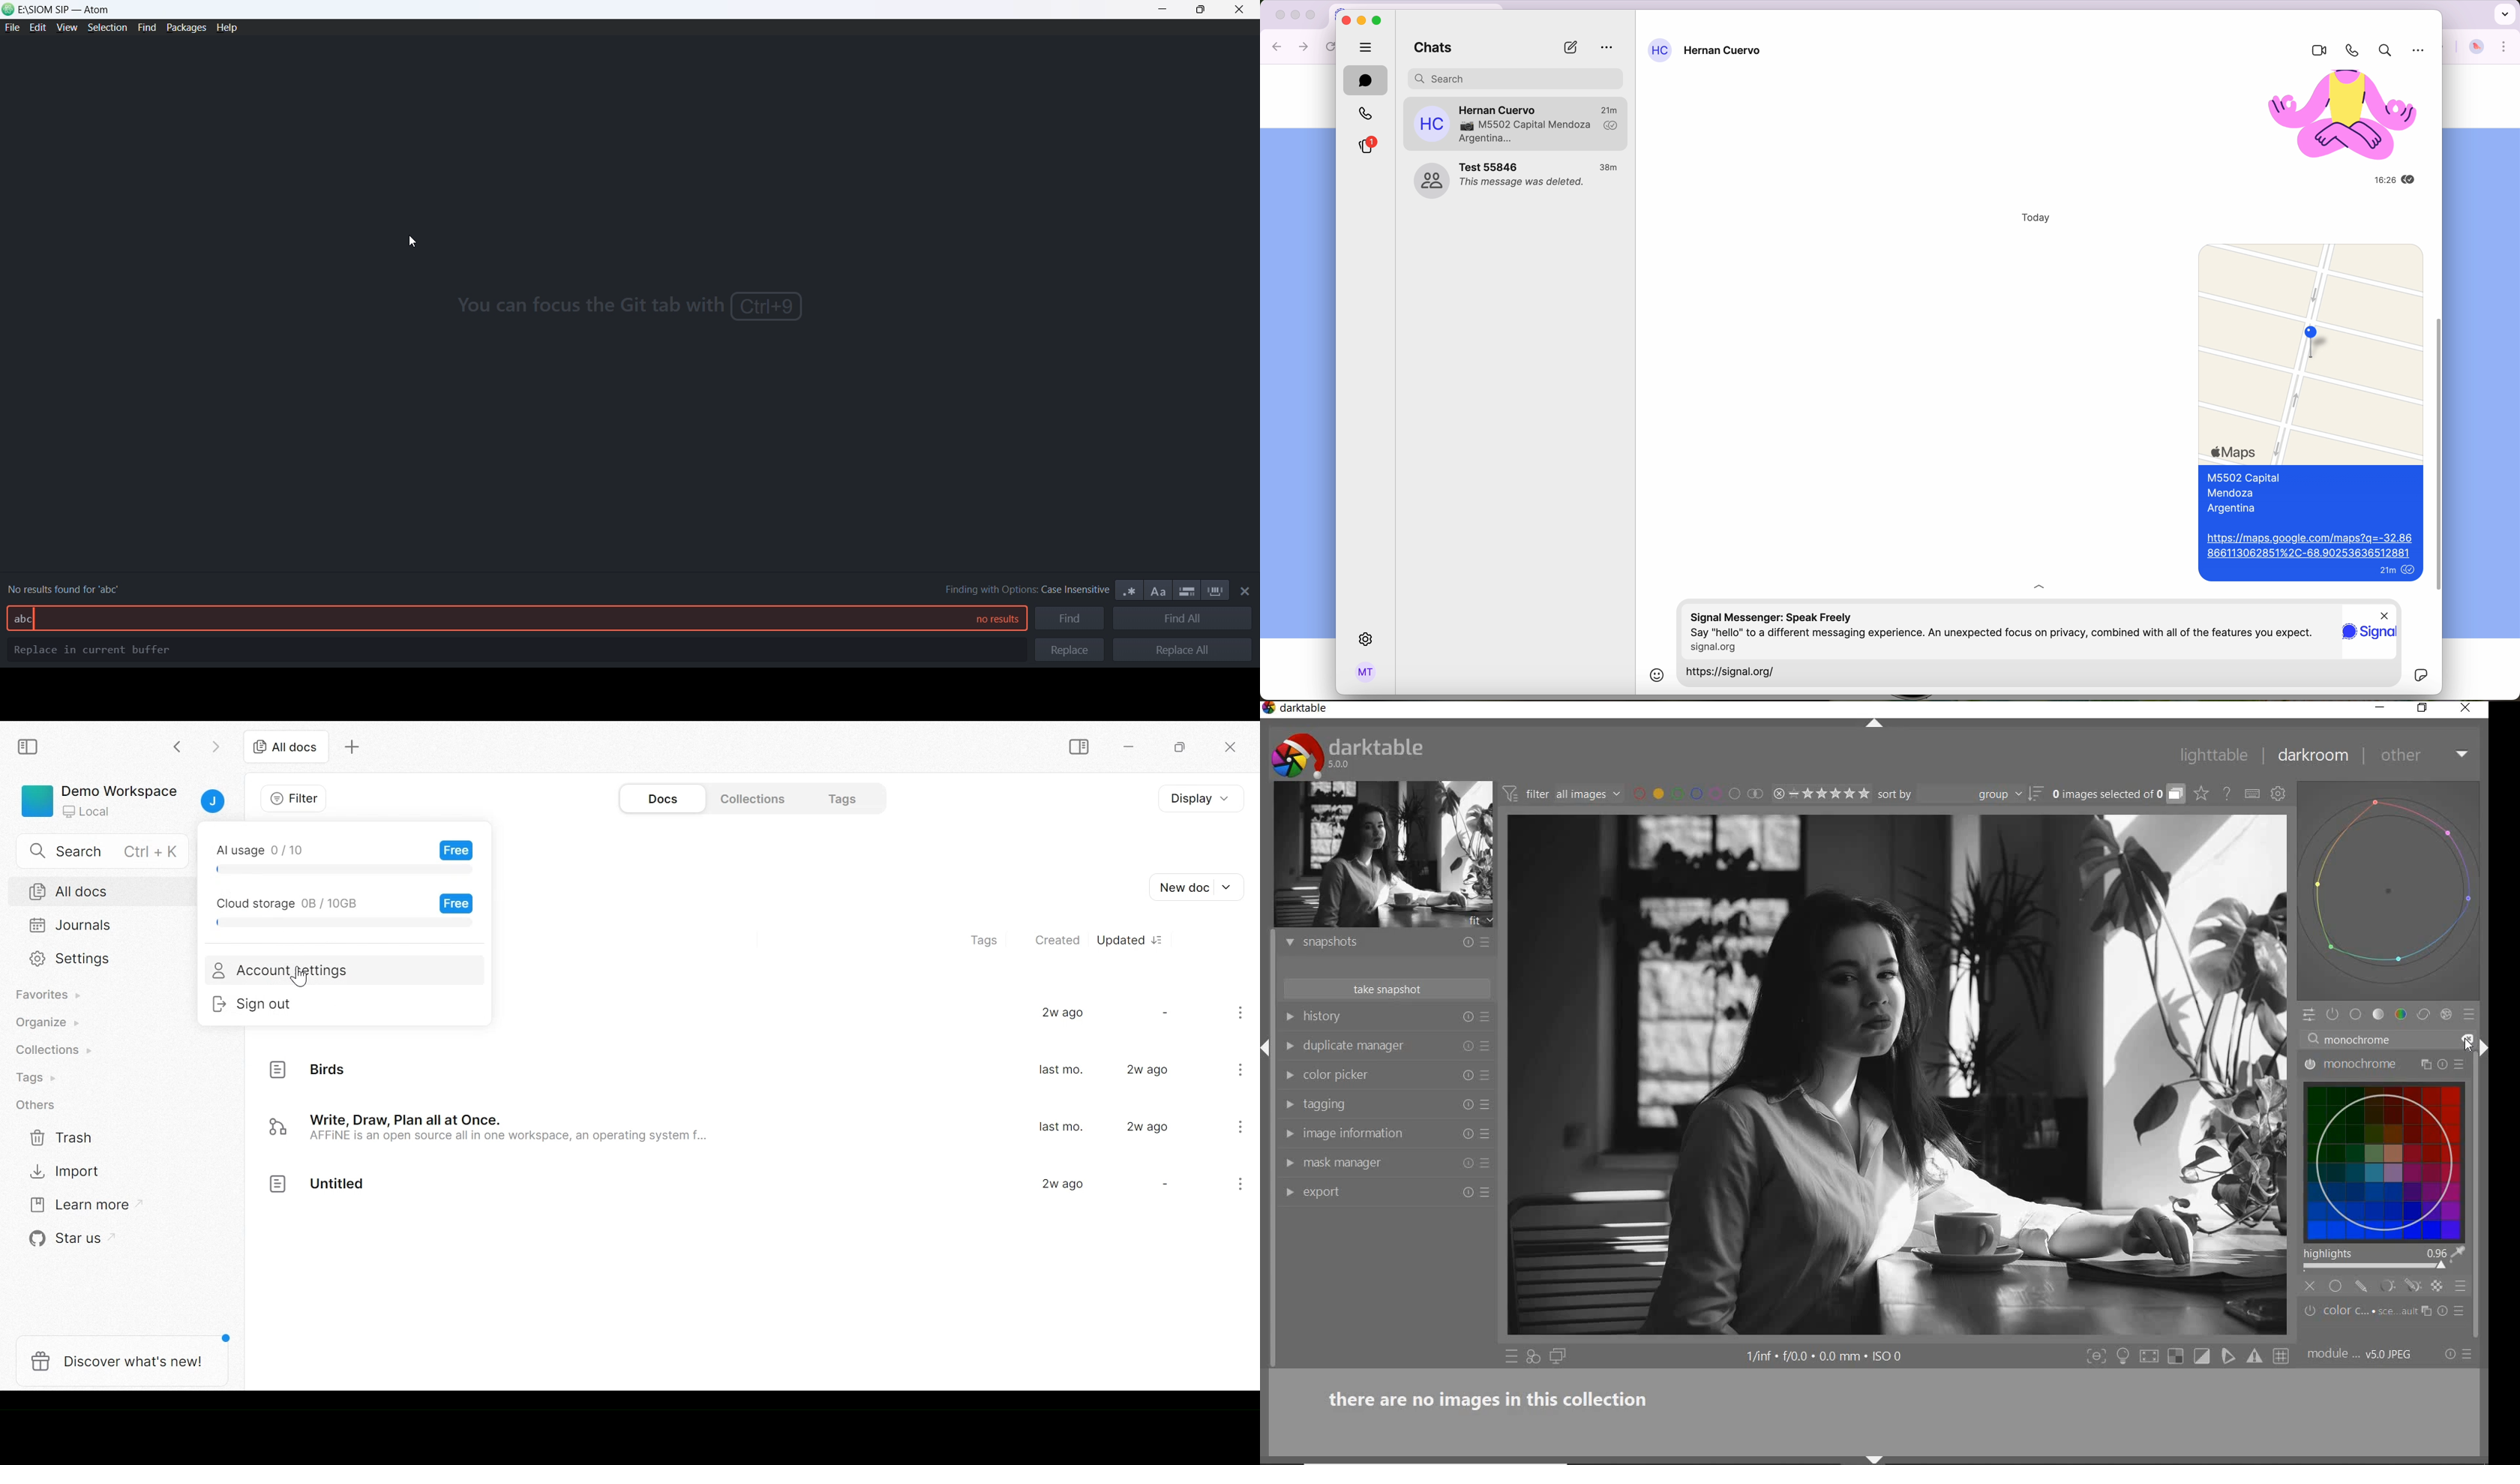 Image resolution: width=2520 pixels, height=1484 pixels. What do you see at coordinates (2004, 632) in the screenshot?
I see `Say "hello" to a different messaging experience. An unexpected focus on privacy, combined with all of the features you expect.` at bounding box center [2004, 632].